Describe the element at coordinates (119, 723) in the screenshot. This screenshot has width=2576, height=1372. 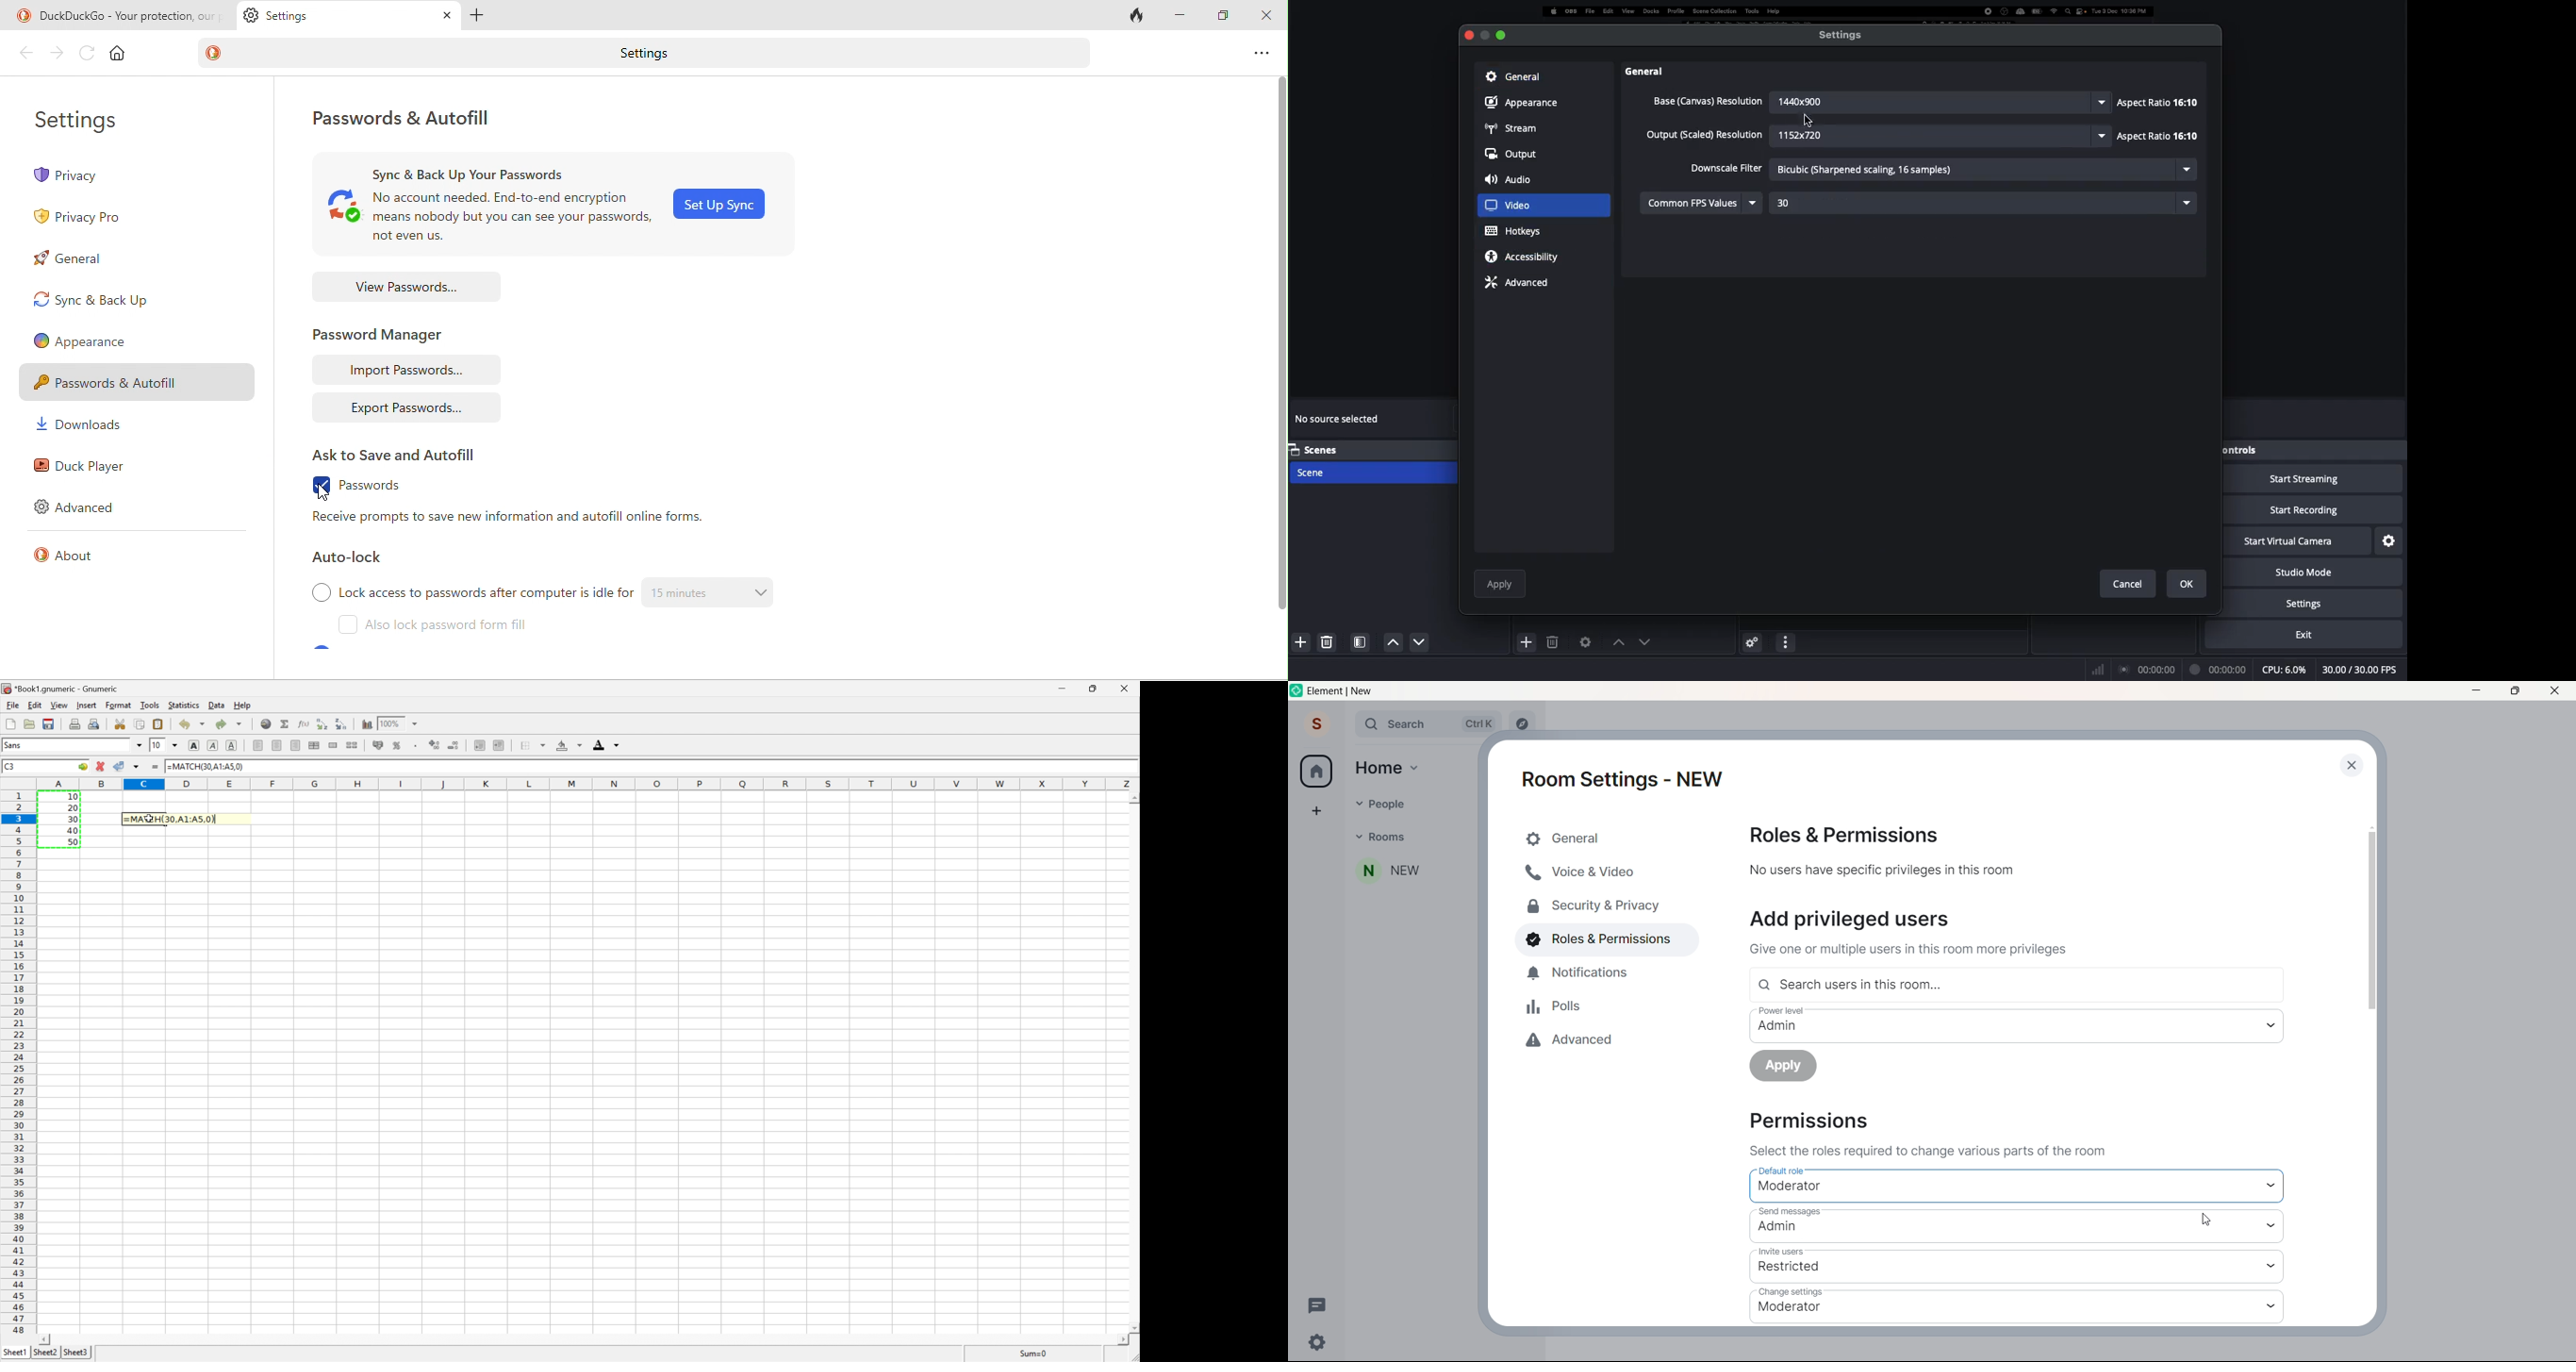
I see `Cut the selection` at that location.